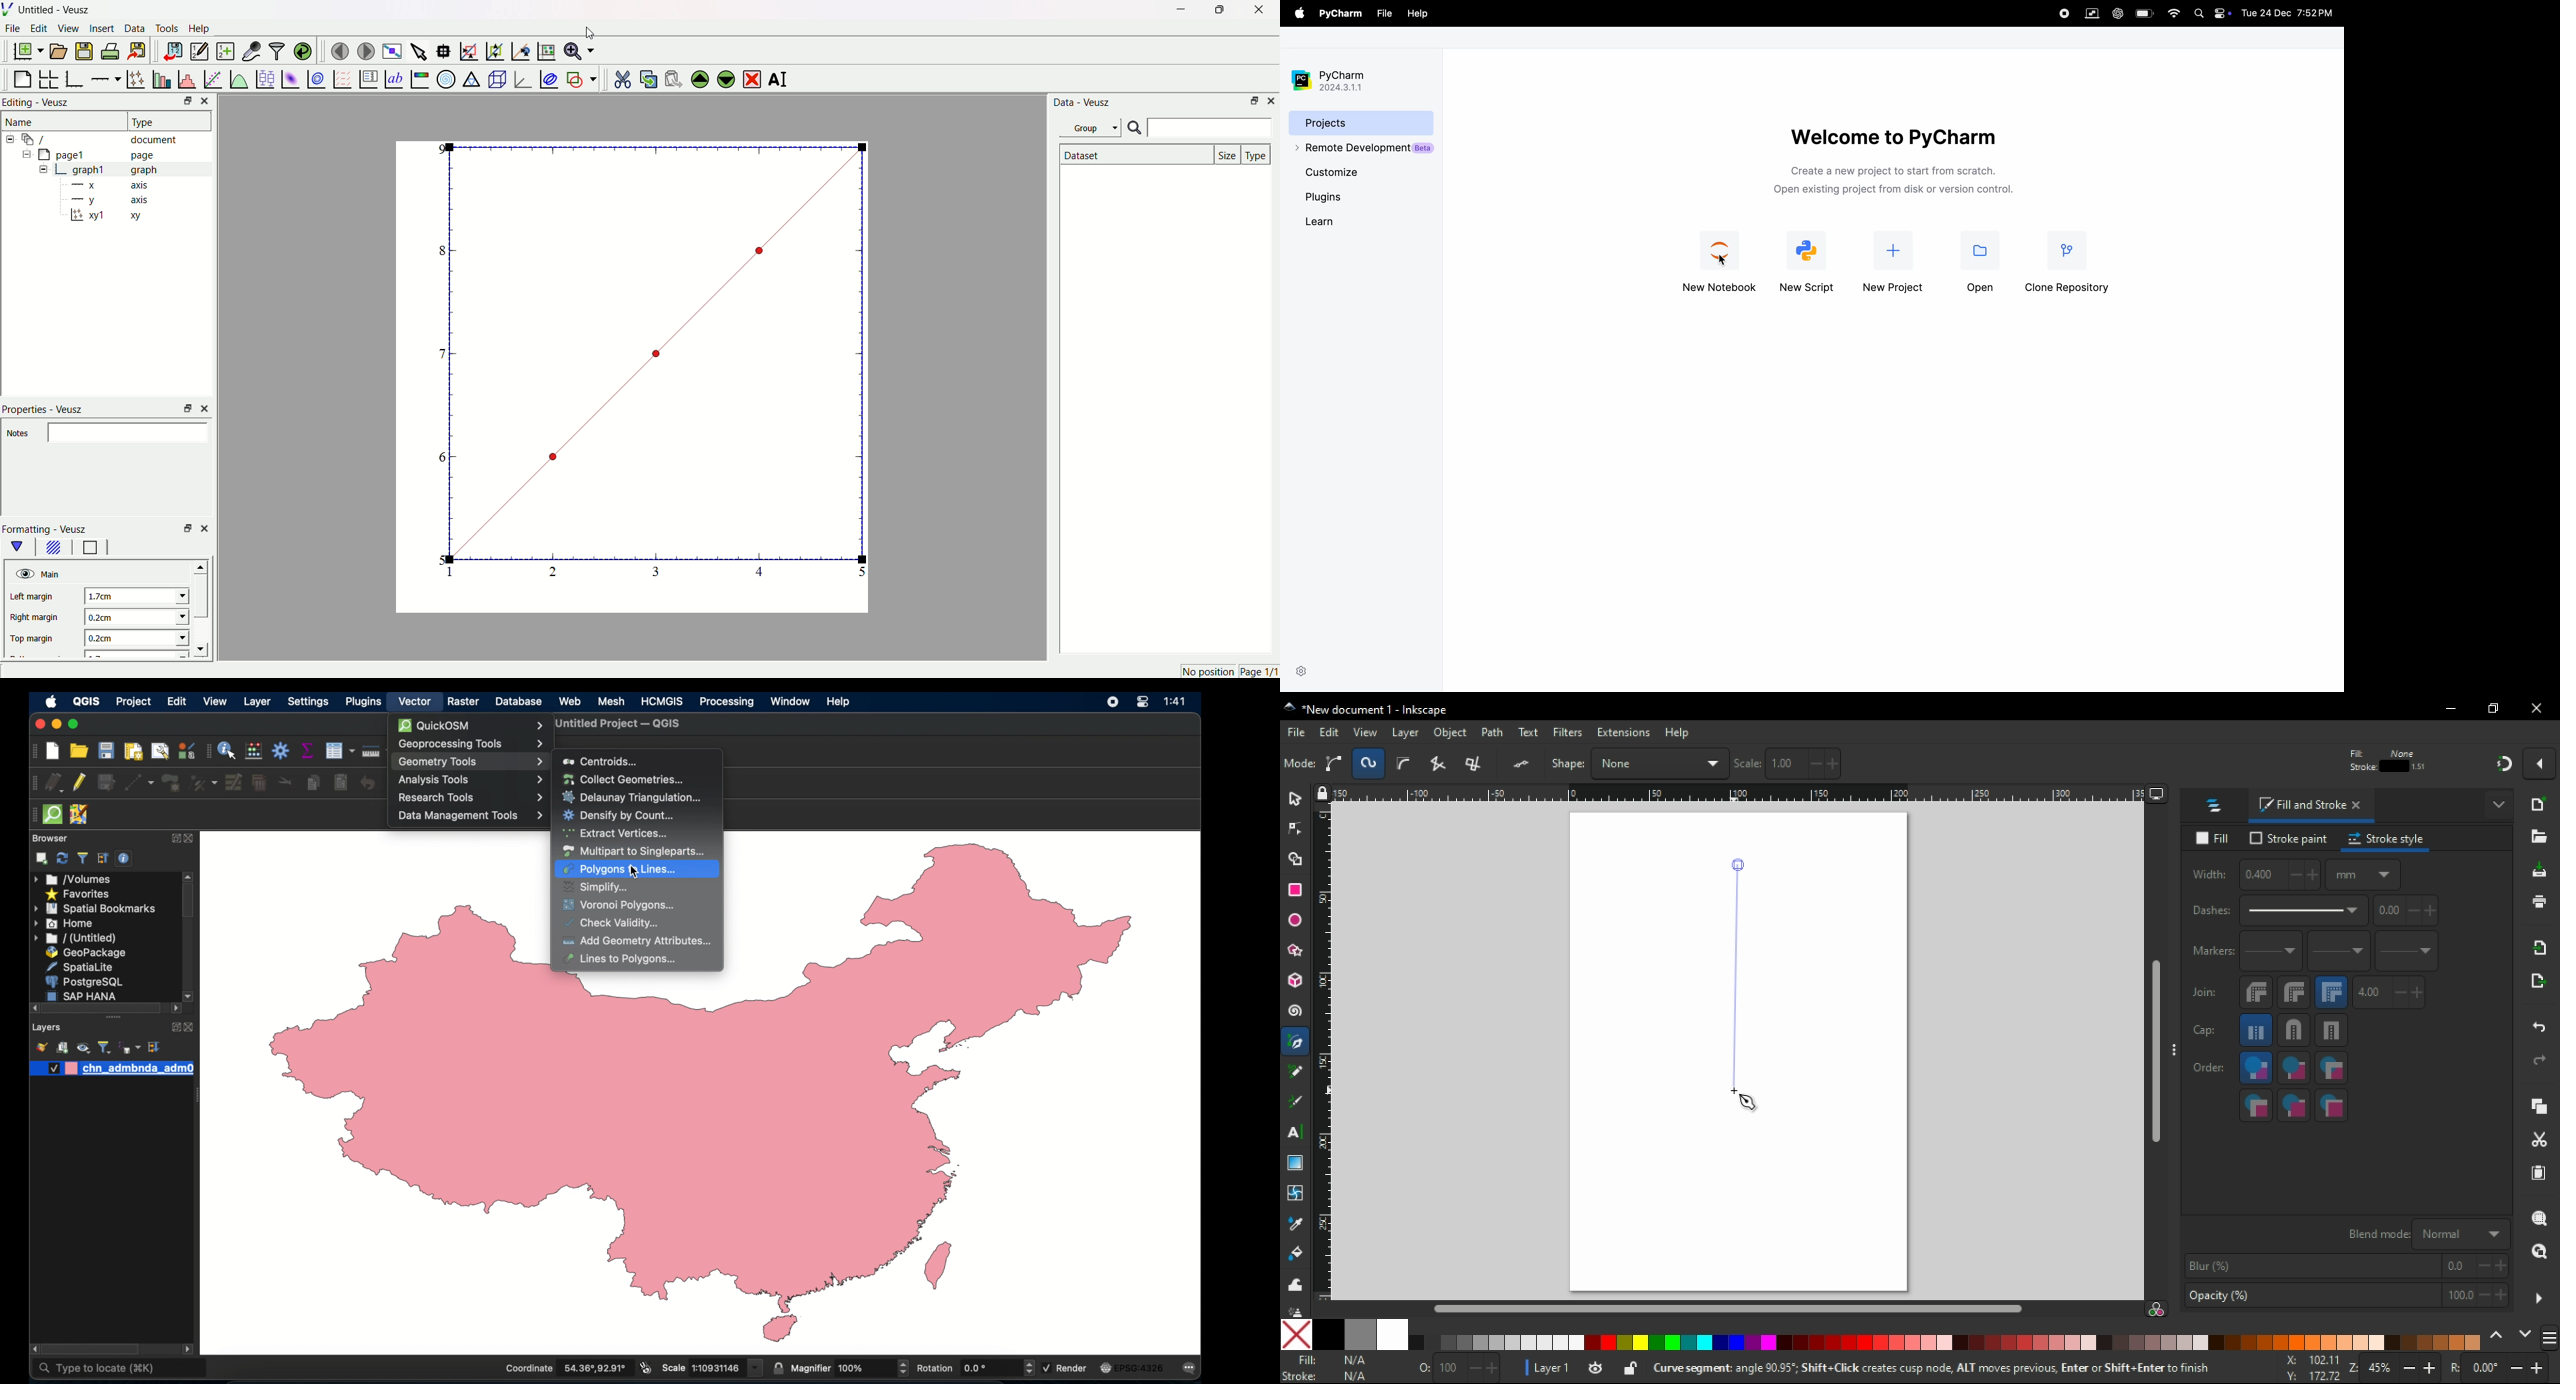 Image resolution: width=2576 pixels, height=1400 pixels. I want to click on parallel space, so click(2090, 15).